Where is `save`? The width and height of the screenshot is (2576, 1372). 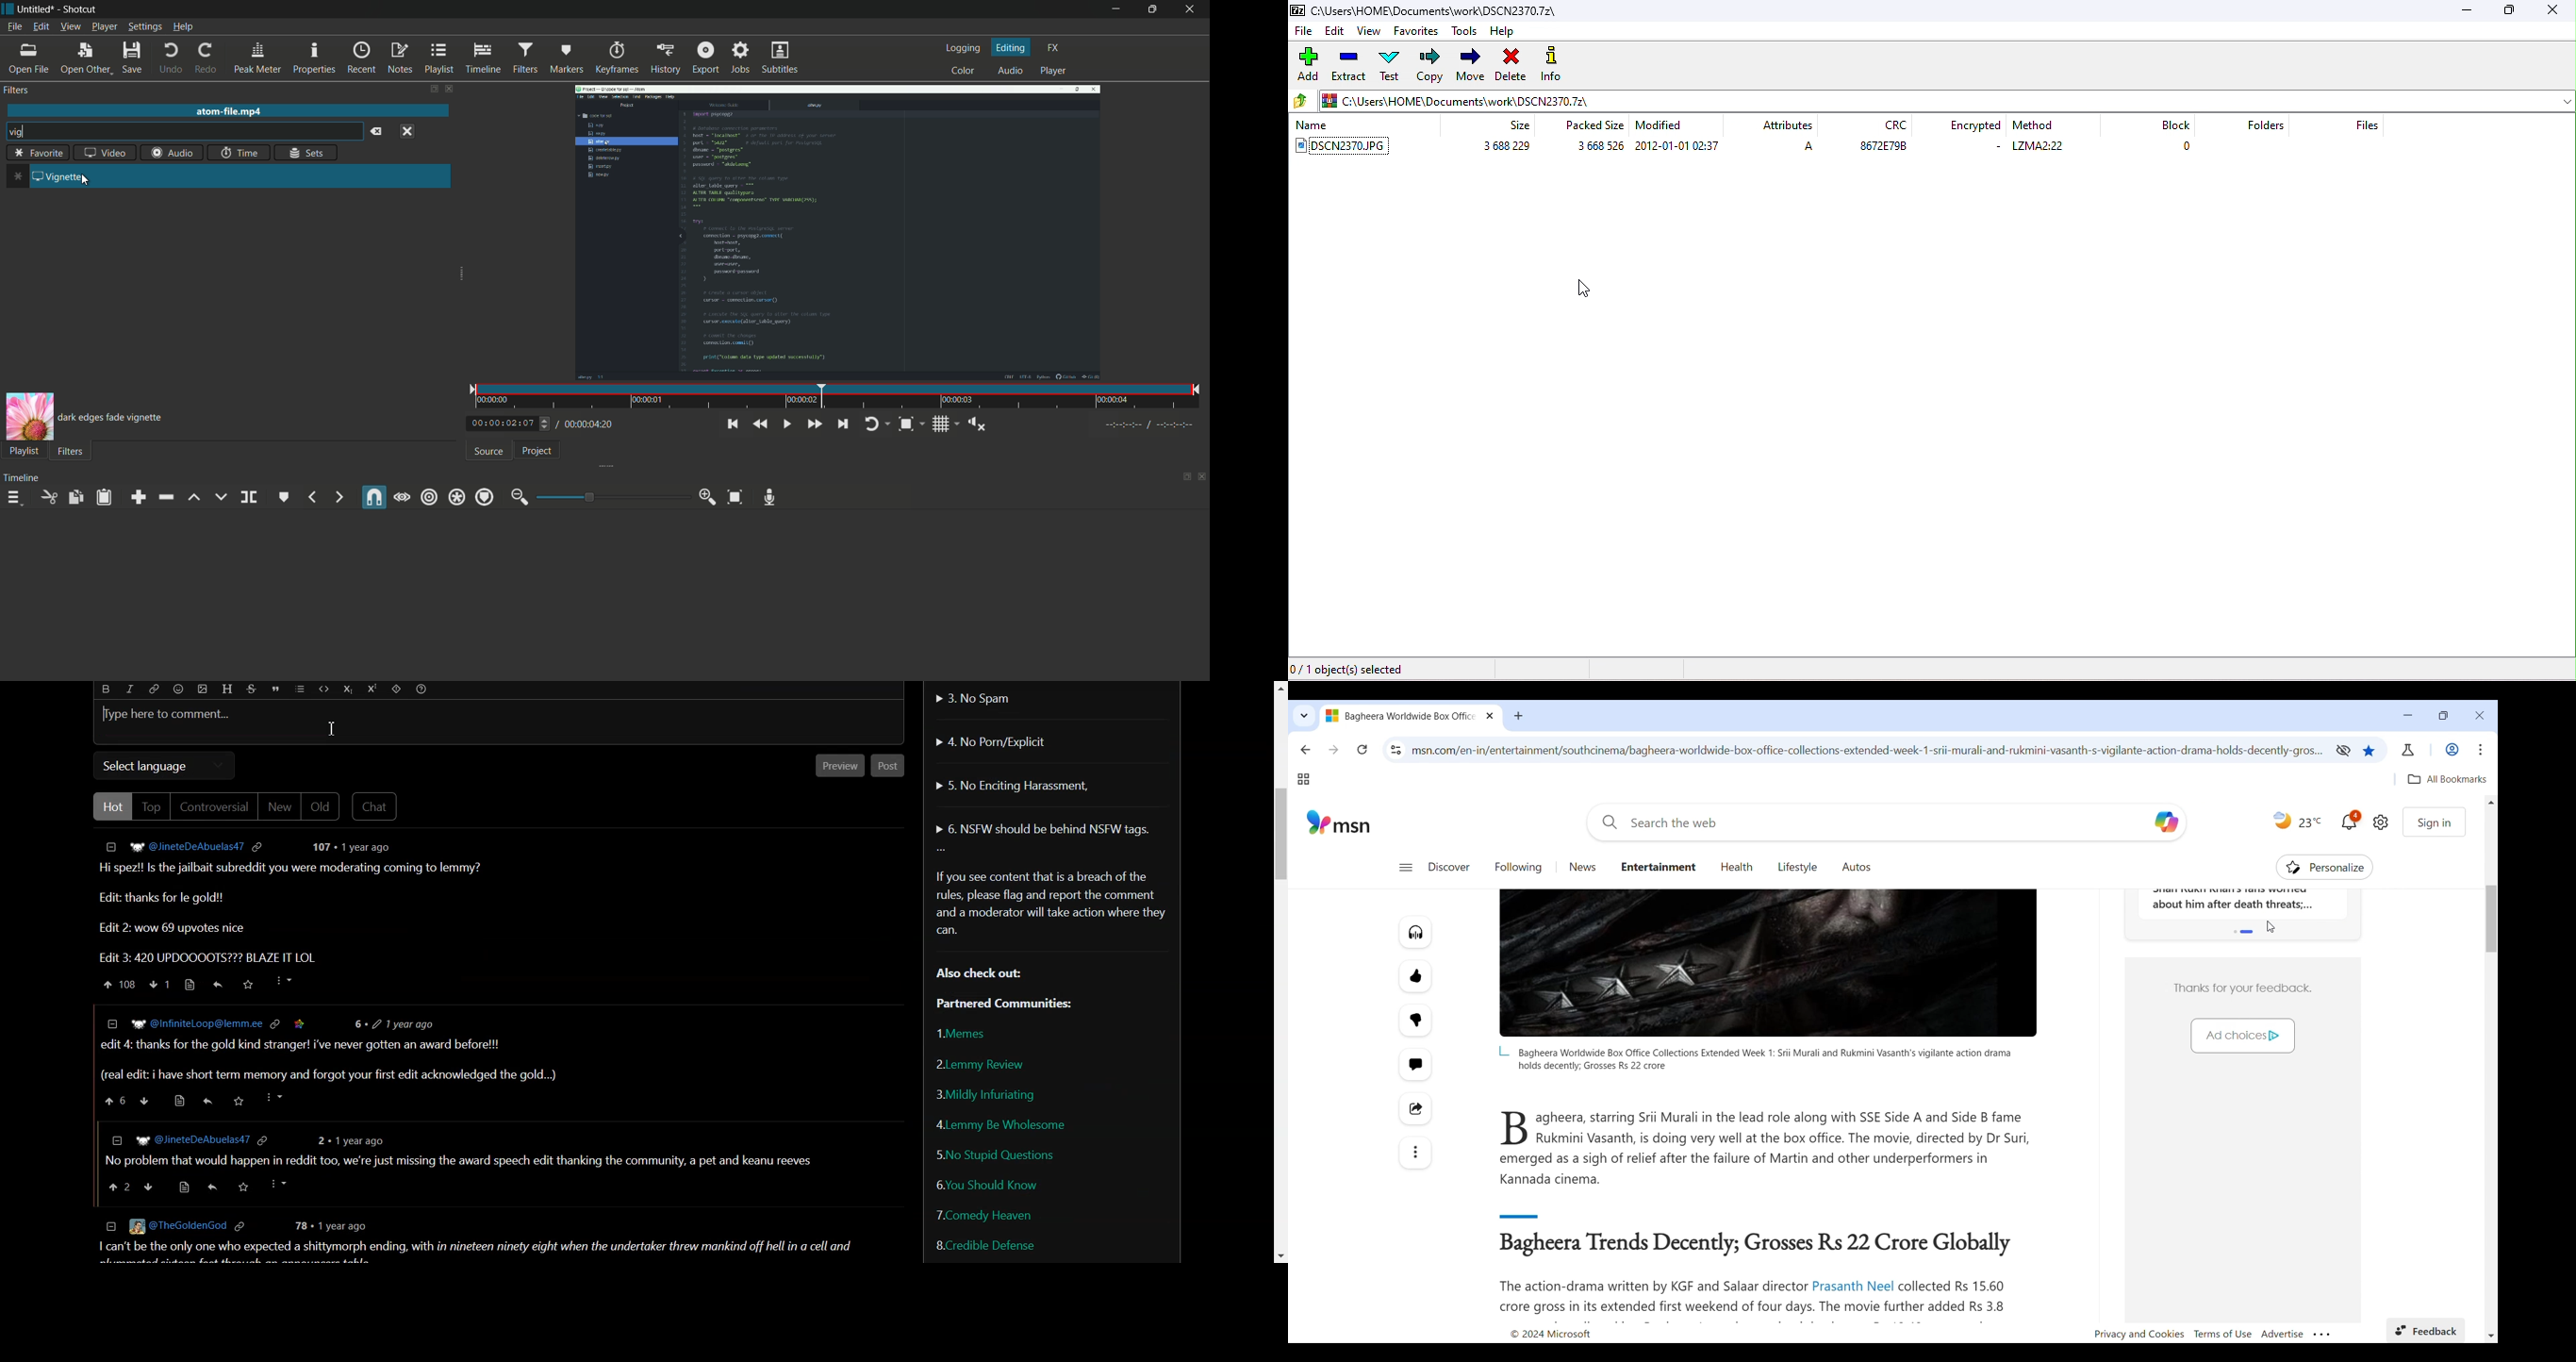 save is located at coordinates (133, 57).